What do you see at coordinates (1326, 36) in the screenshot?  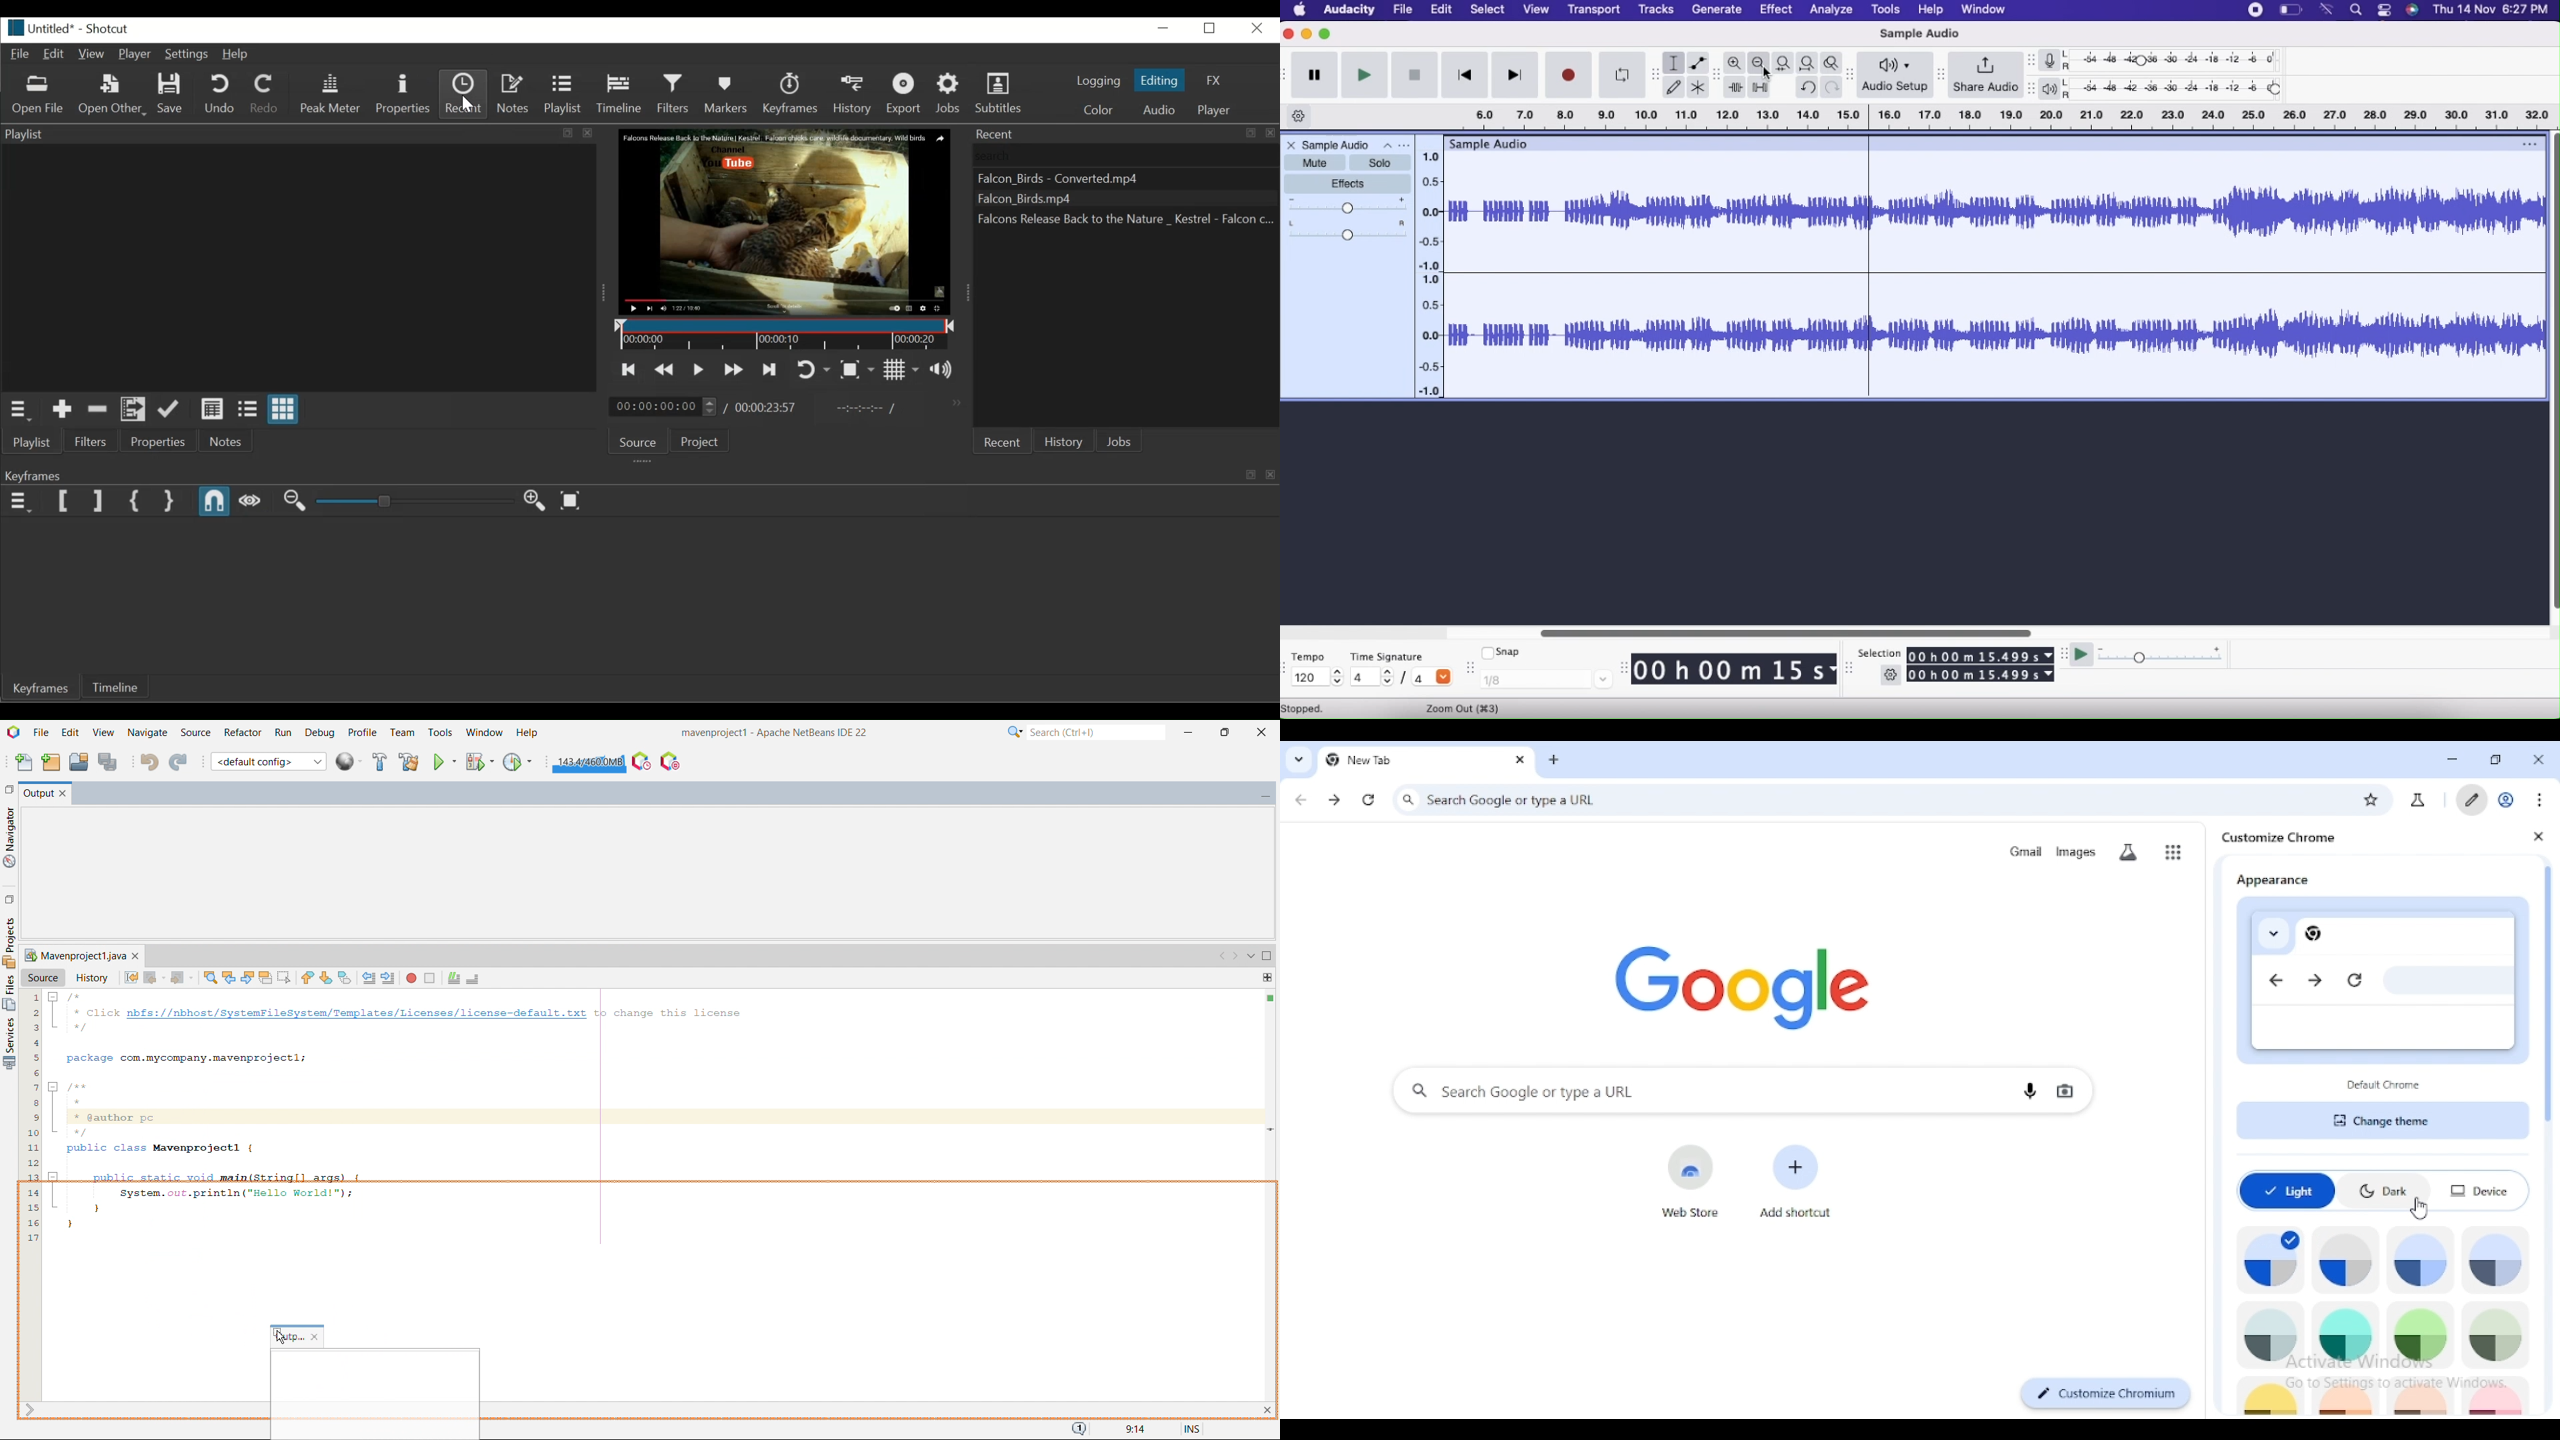 I see `Maximize` at bounding box center [1326, 36].